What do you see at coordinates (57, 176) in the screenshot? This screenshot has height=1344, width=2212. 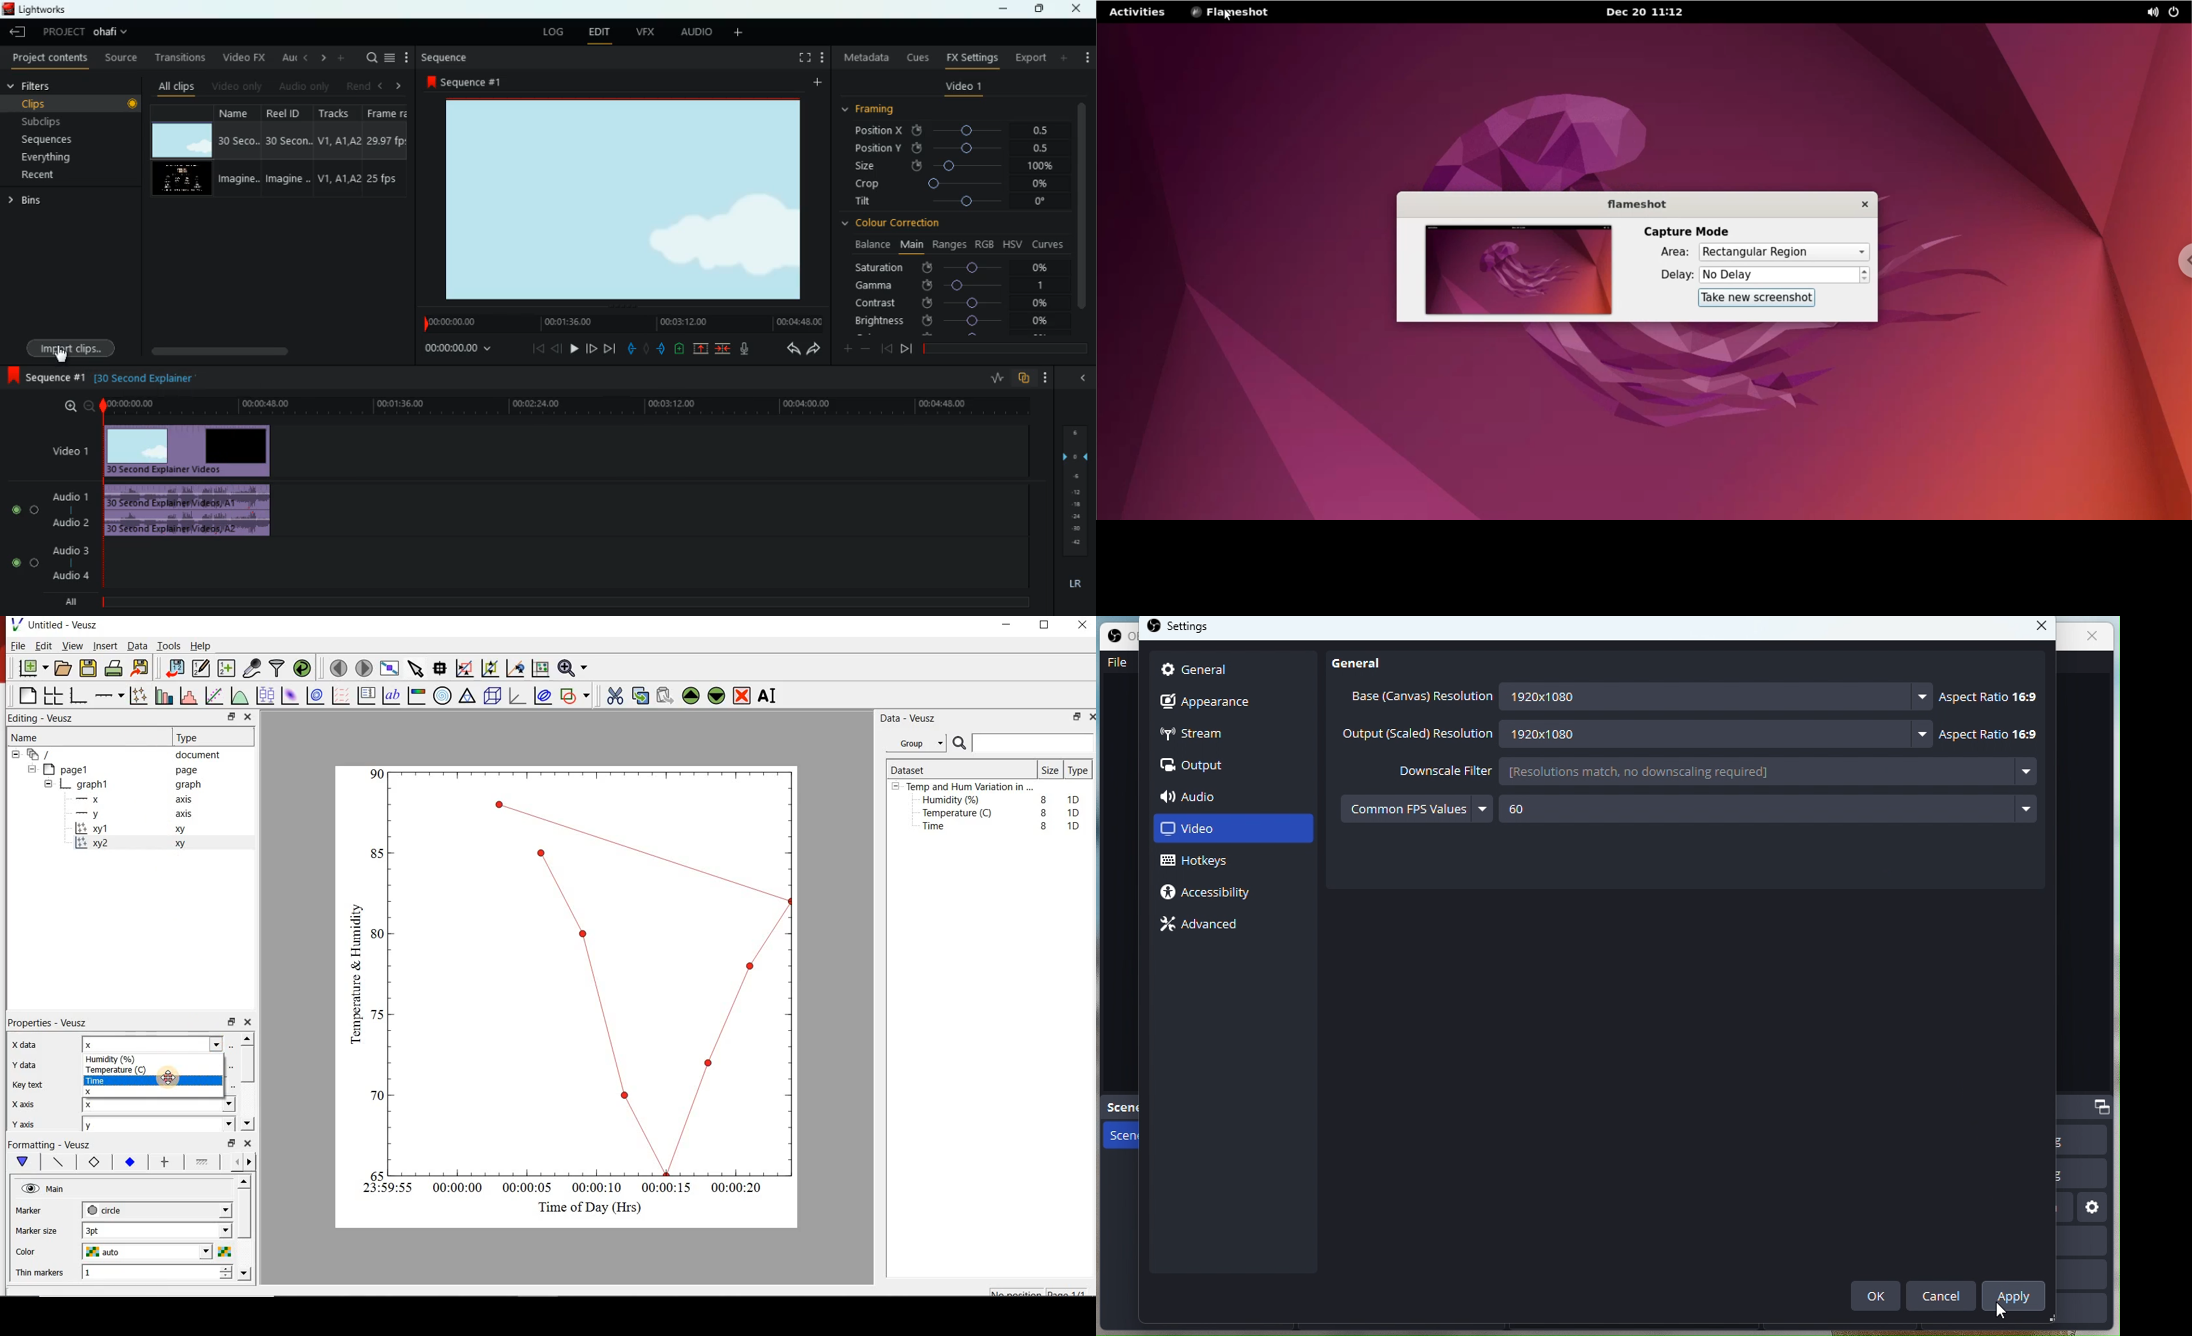 I see `recent` at bounding box center [57, 176].